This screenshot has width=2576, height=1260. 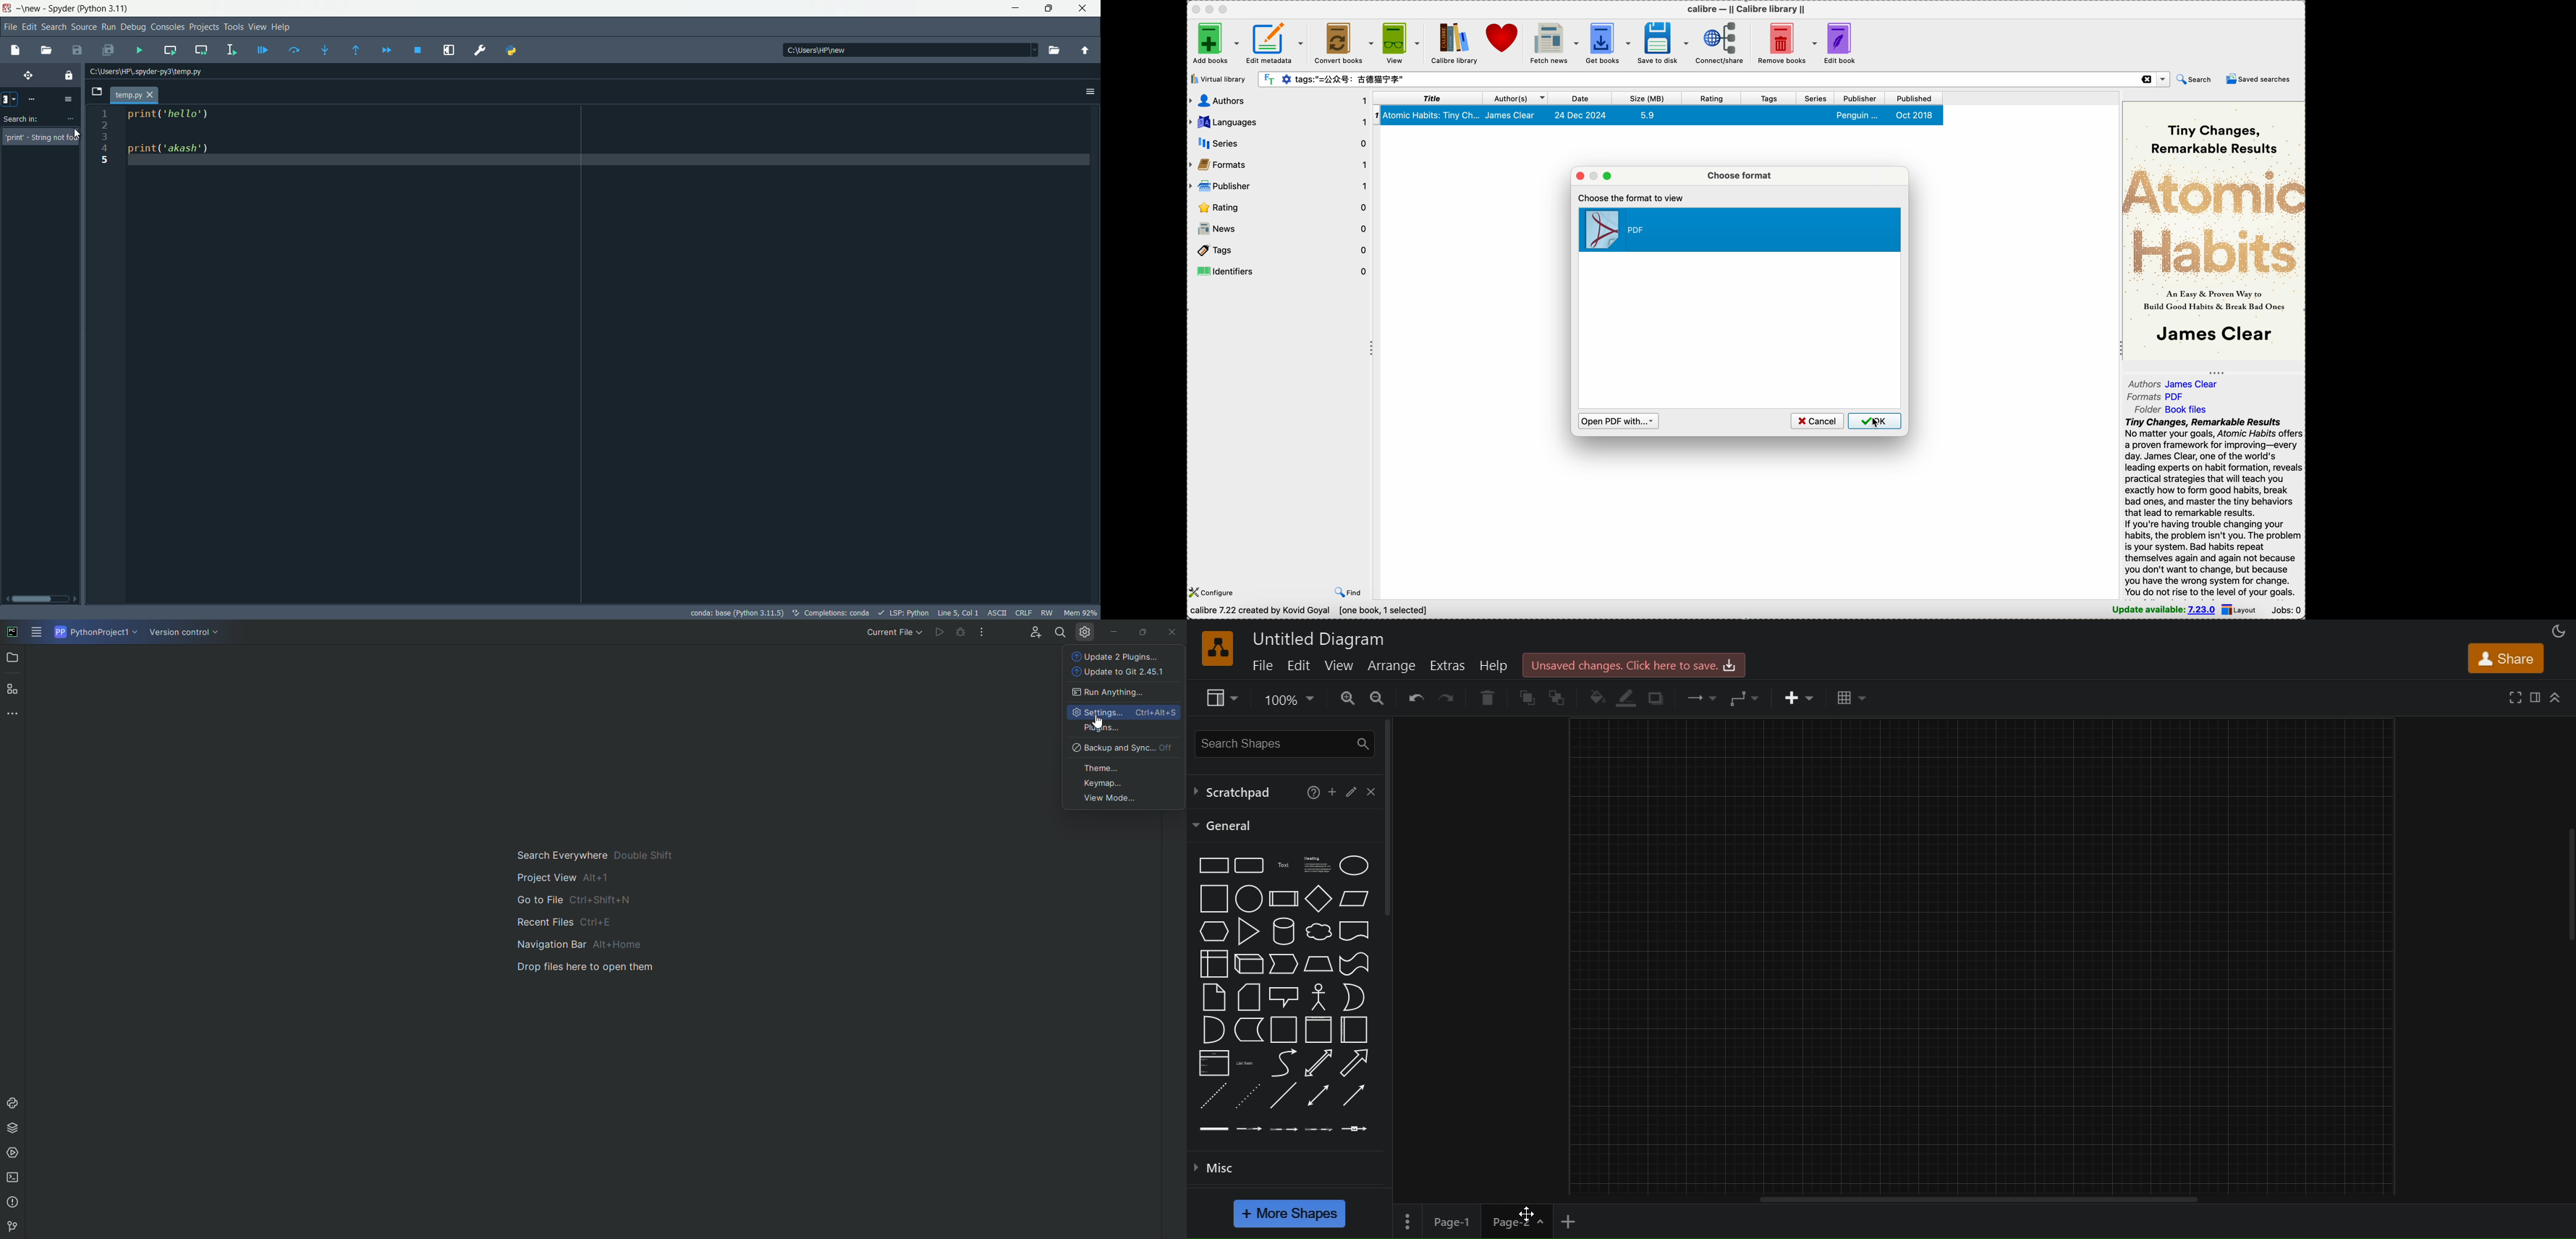 I want to click on print('hello') print("akash'), so click(x=606, y=353).